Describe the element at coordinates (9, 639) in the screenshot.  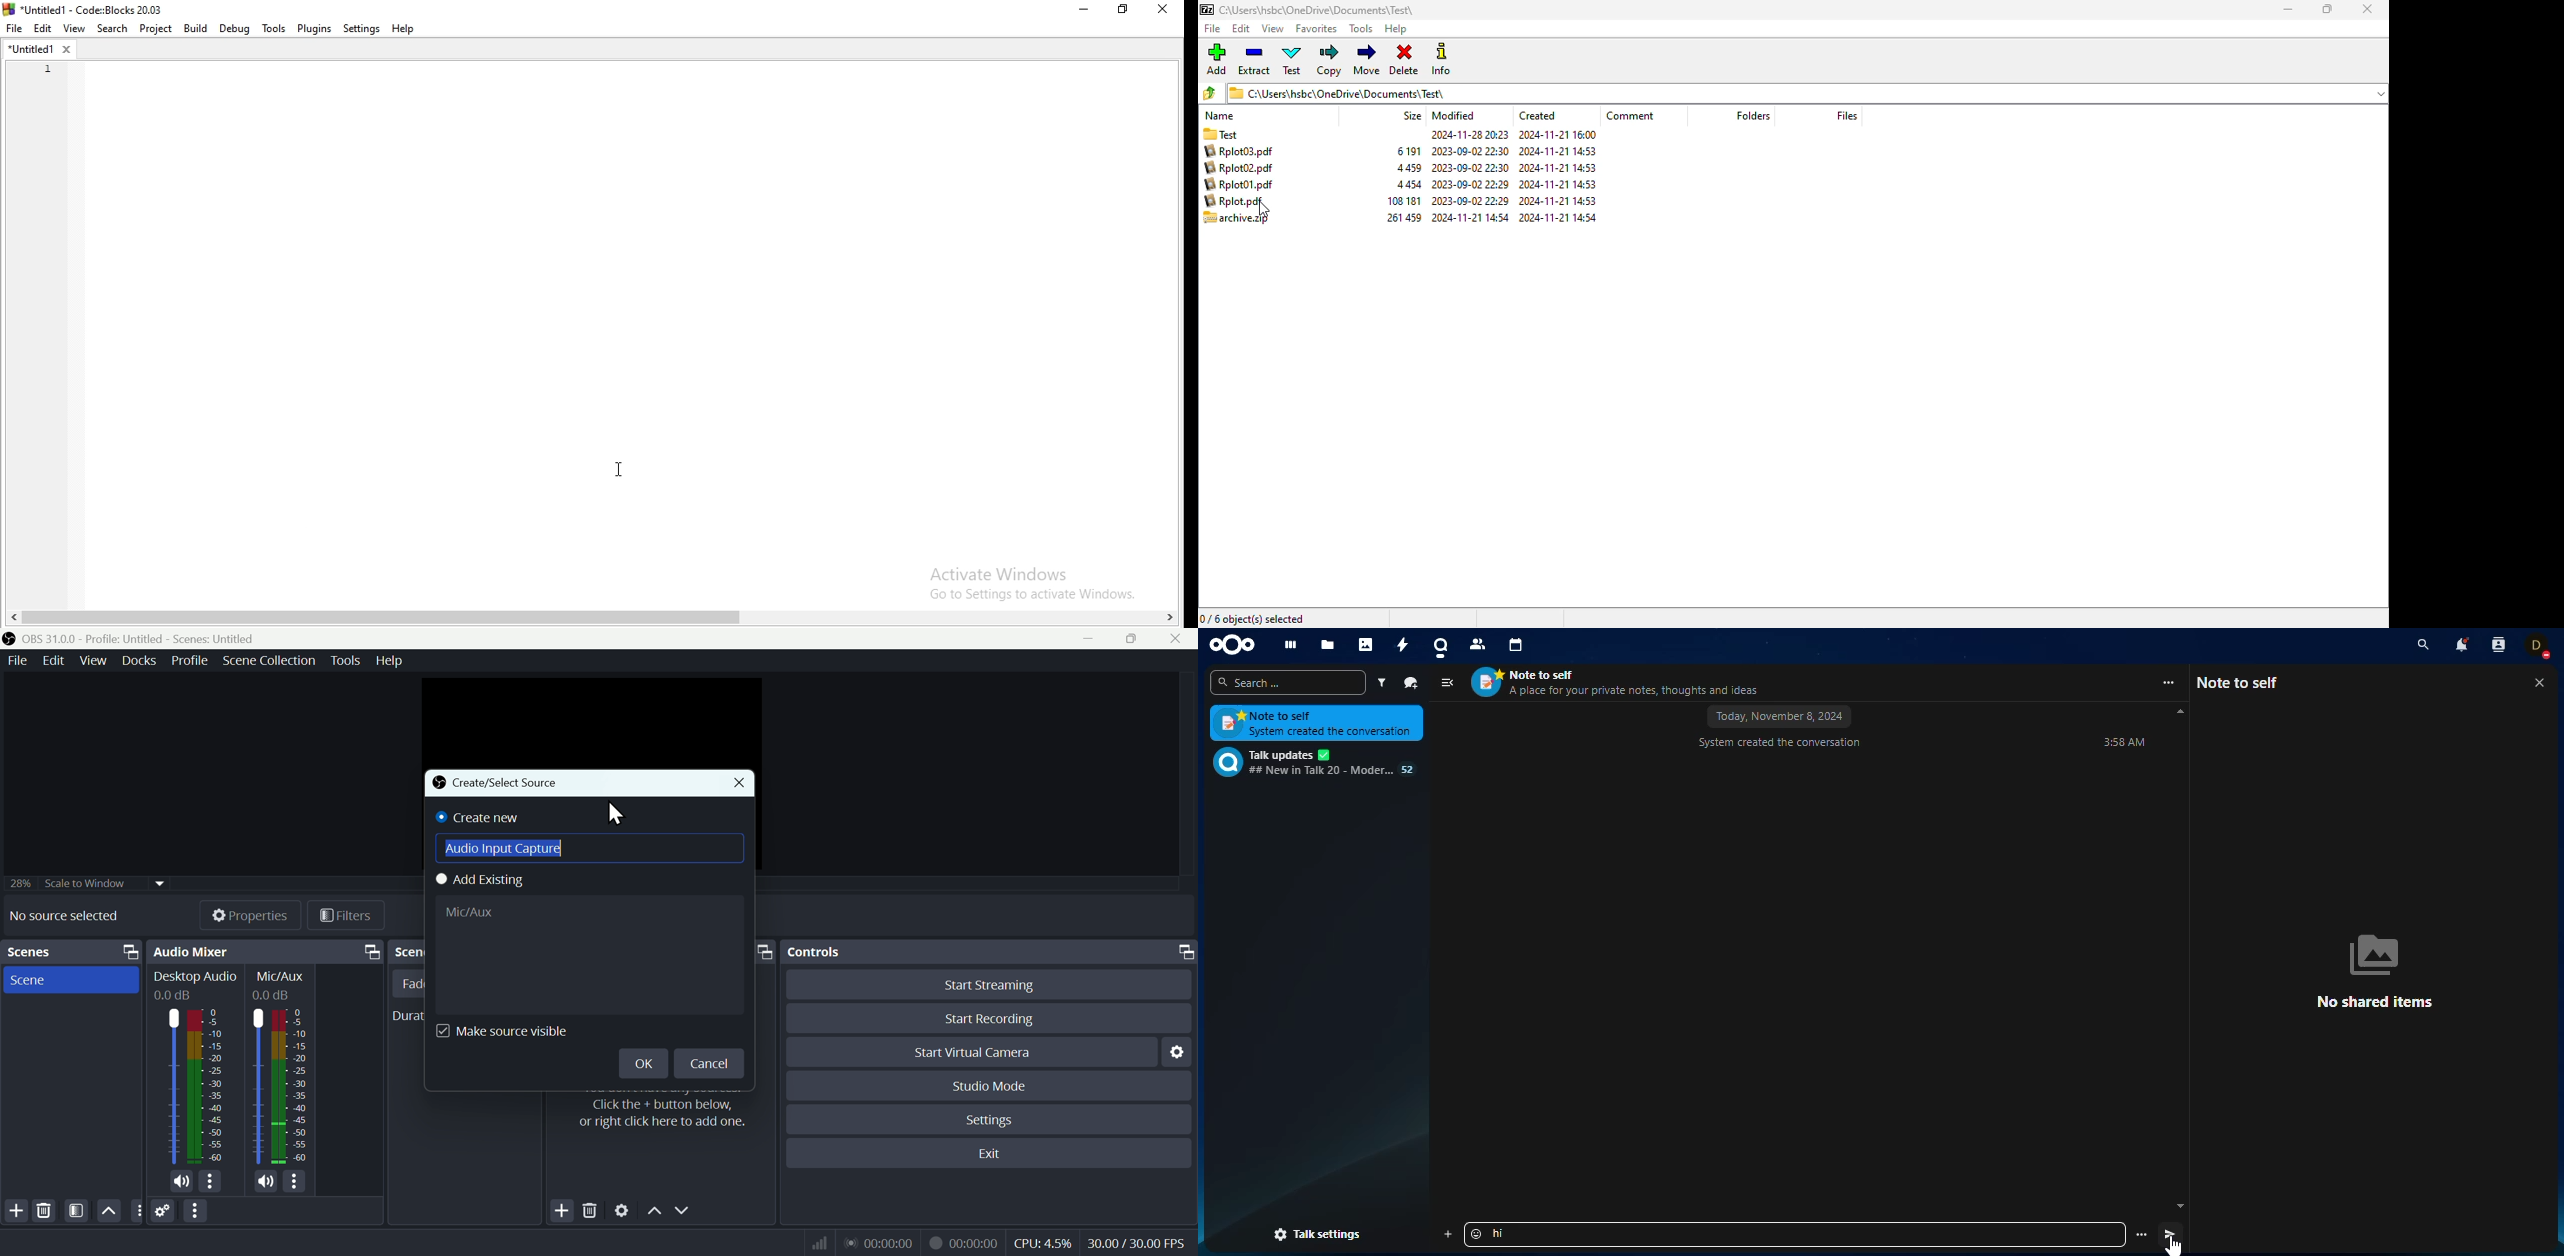
I see `OBS Studio Desktop Icon` at that location.